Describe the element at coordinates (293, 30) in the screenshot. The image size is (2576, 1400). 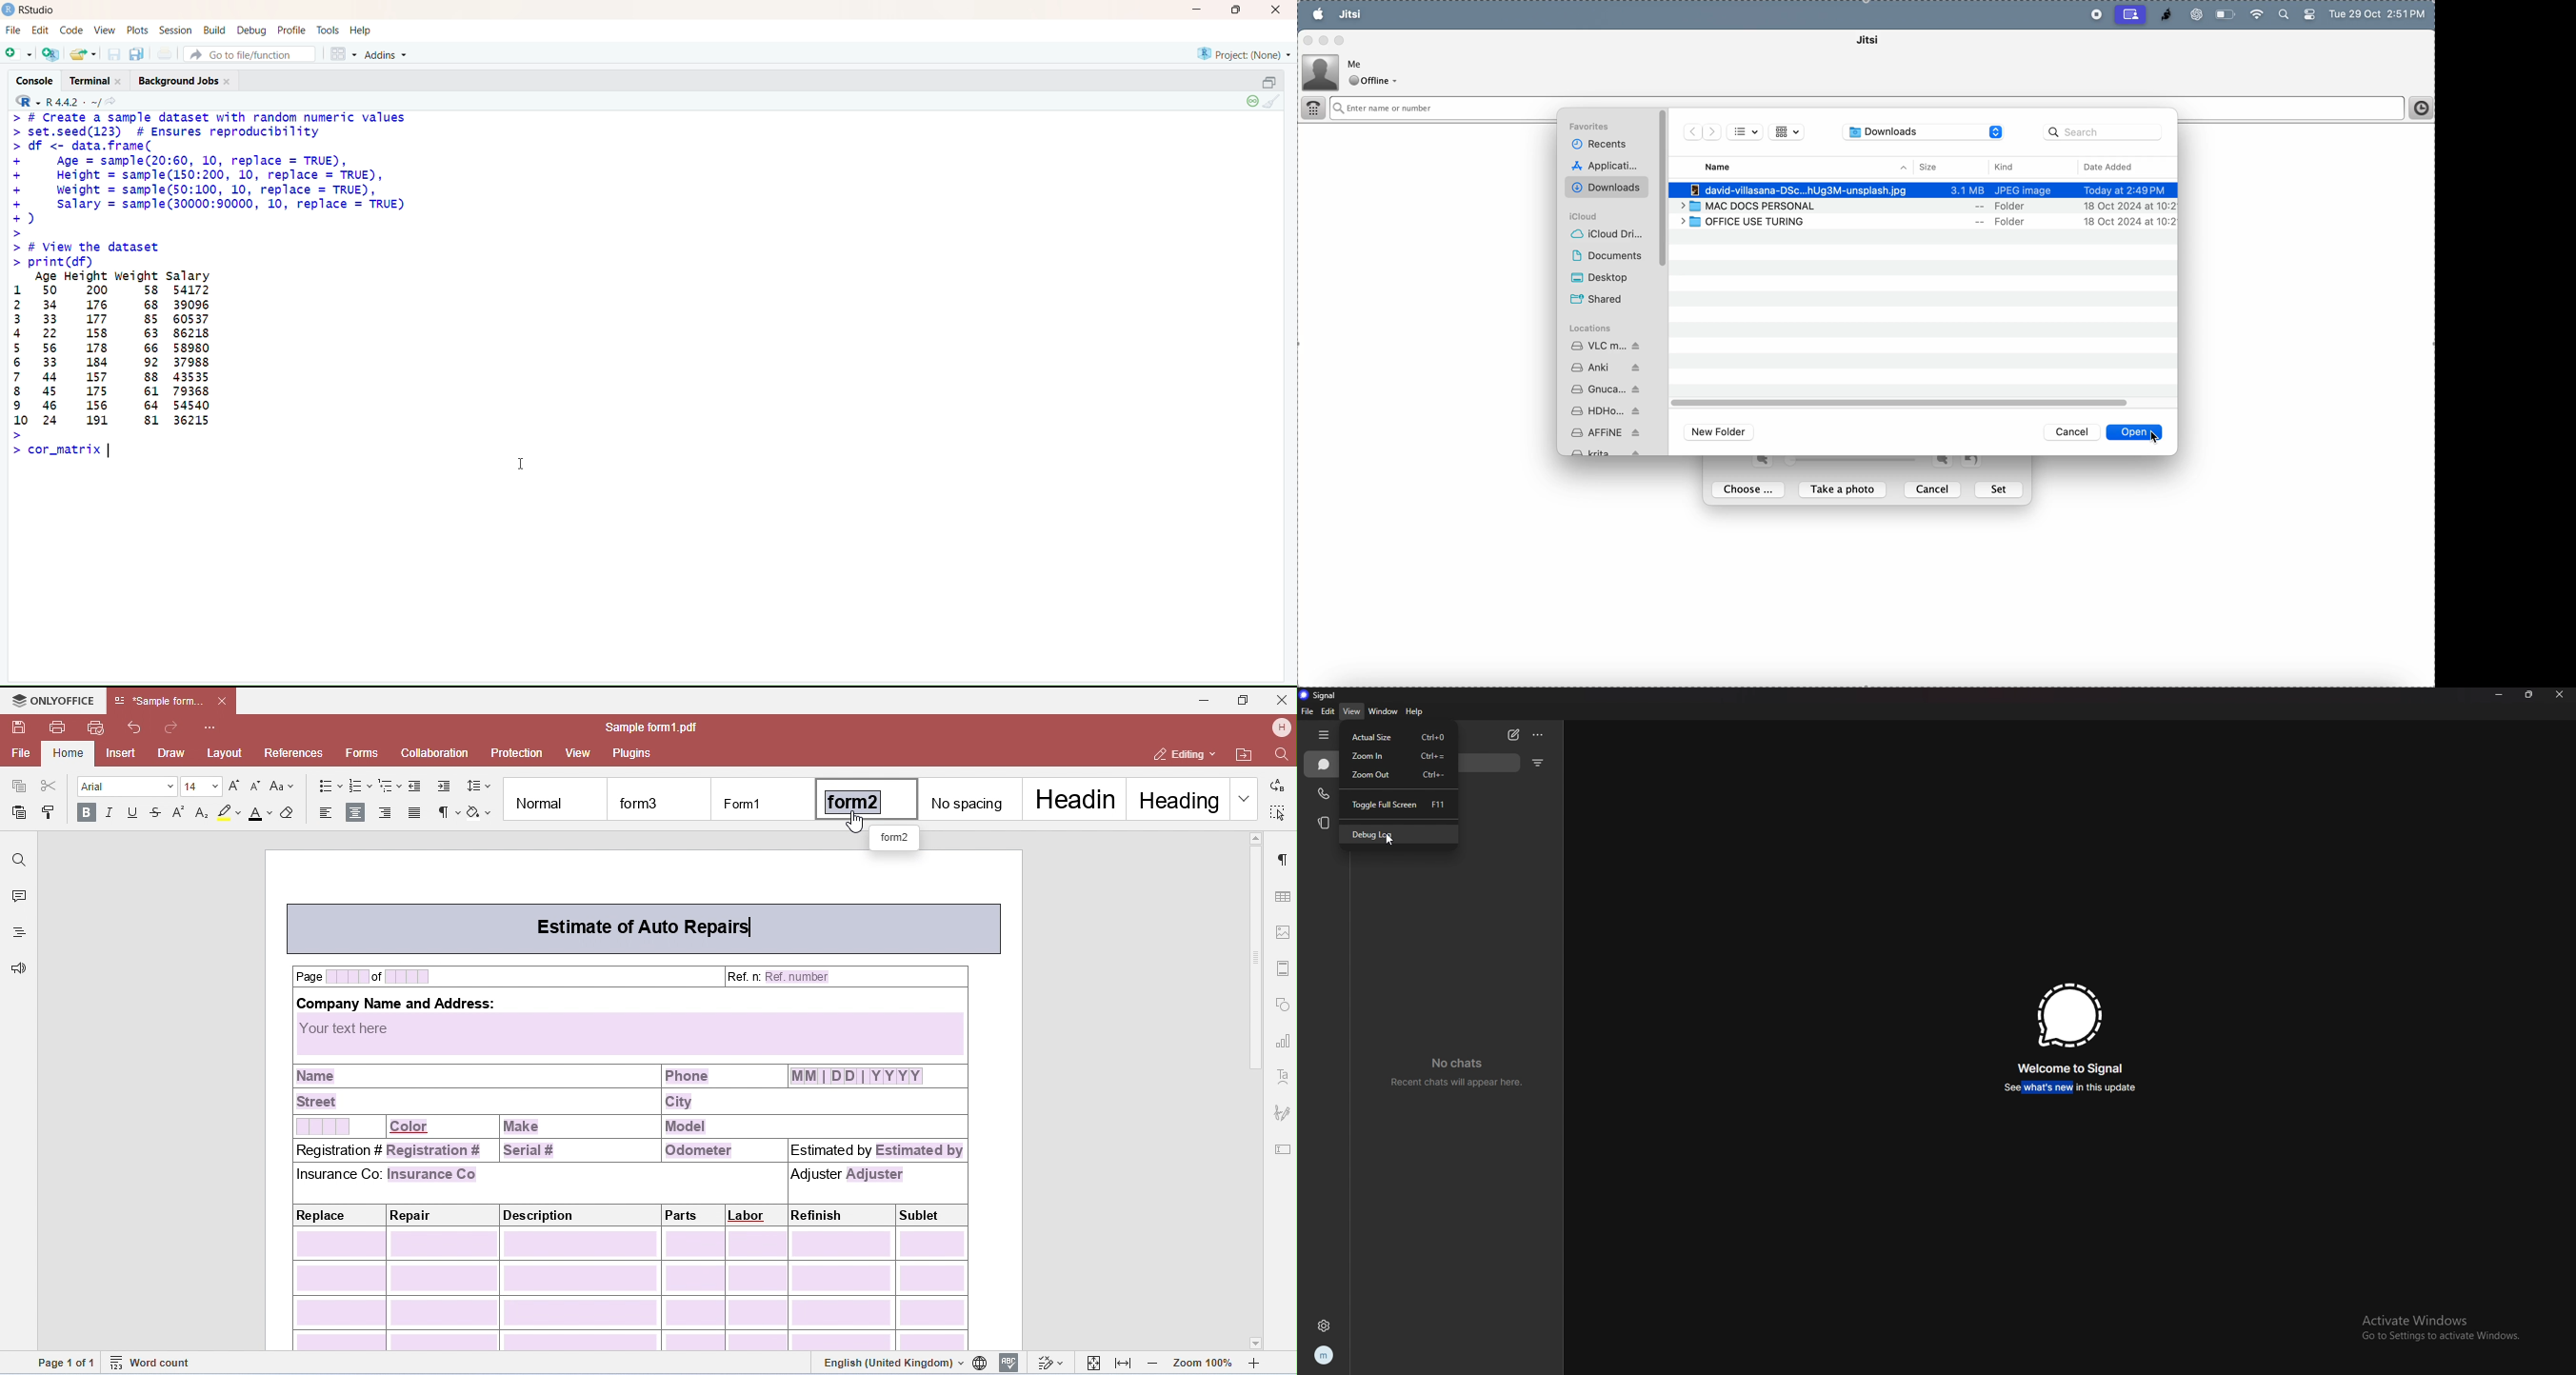
I see `Profile` at that location.